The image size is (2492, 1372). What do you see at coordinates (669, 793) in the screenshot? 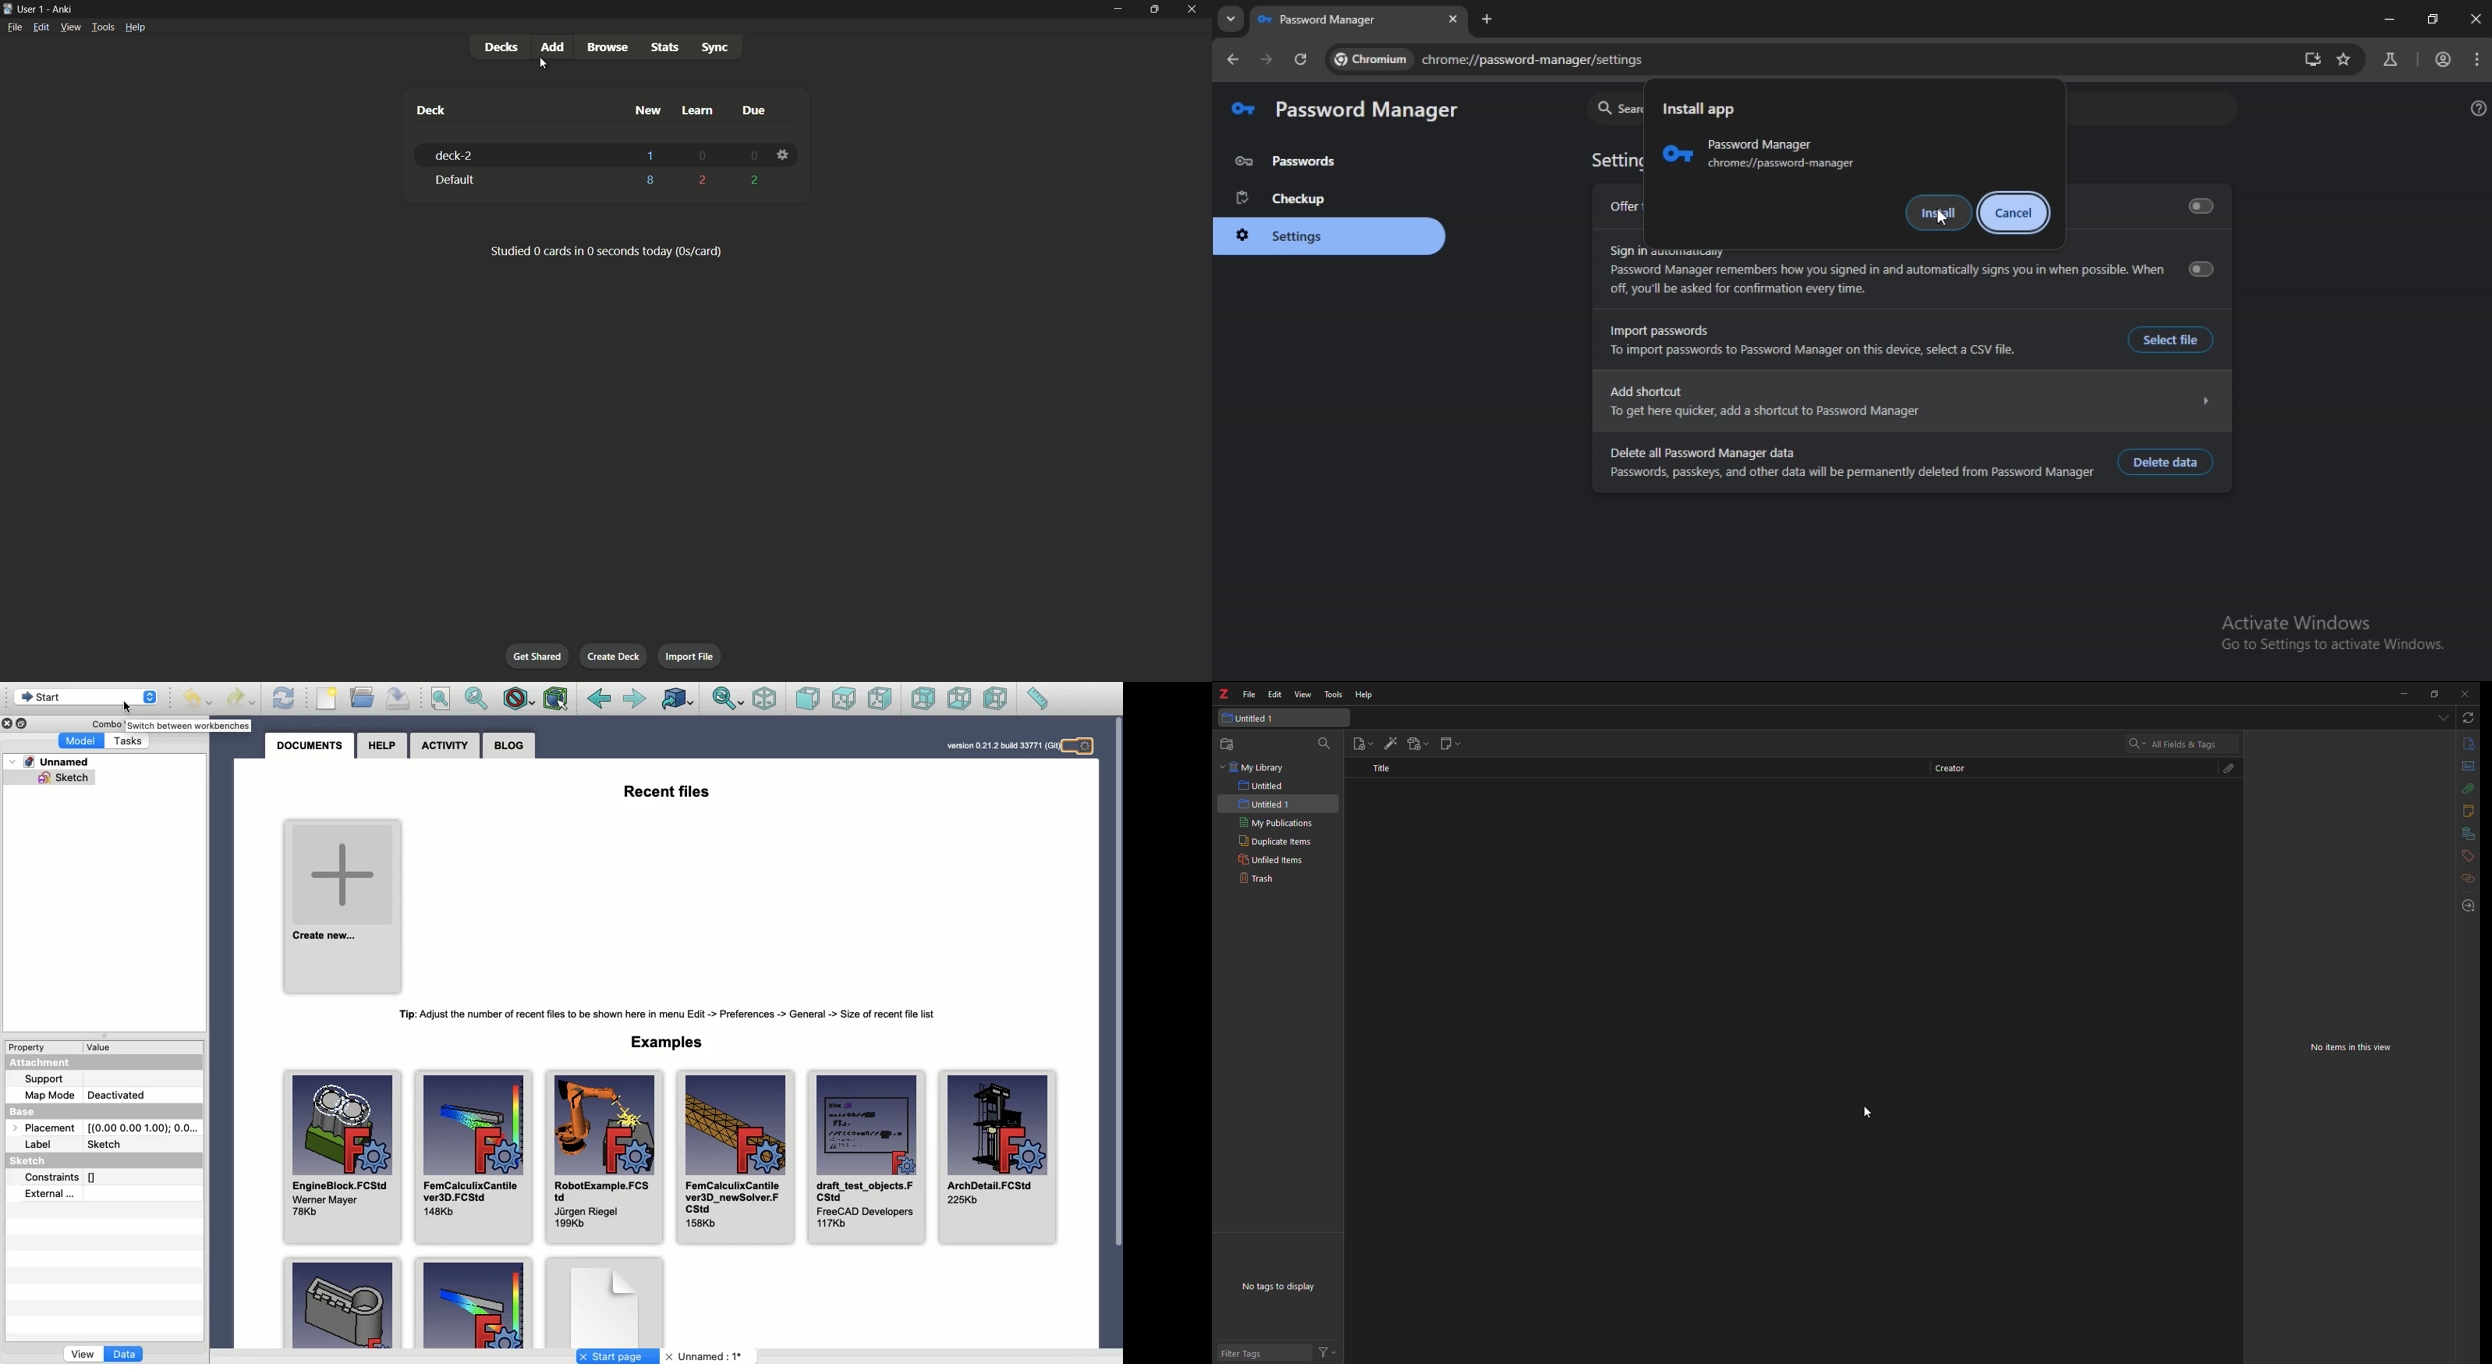
I see `Recent files` at bounding box center [669, 793].